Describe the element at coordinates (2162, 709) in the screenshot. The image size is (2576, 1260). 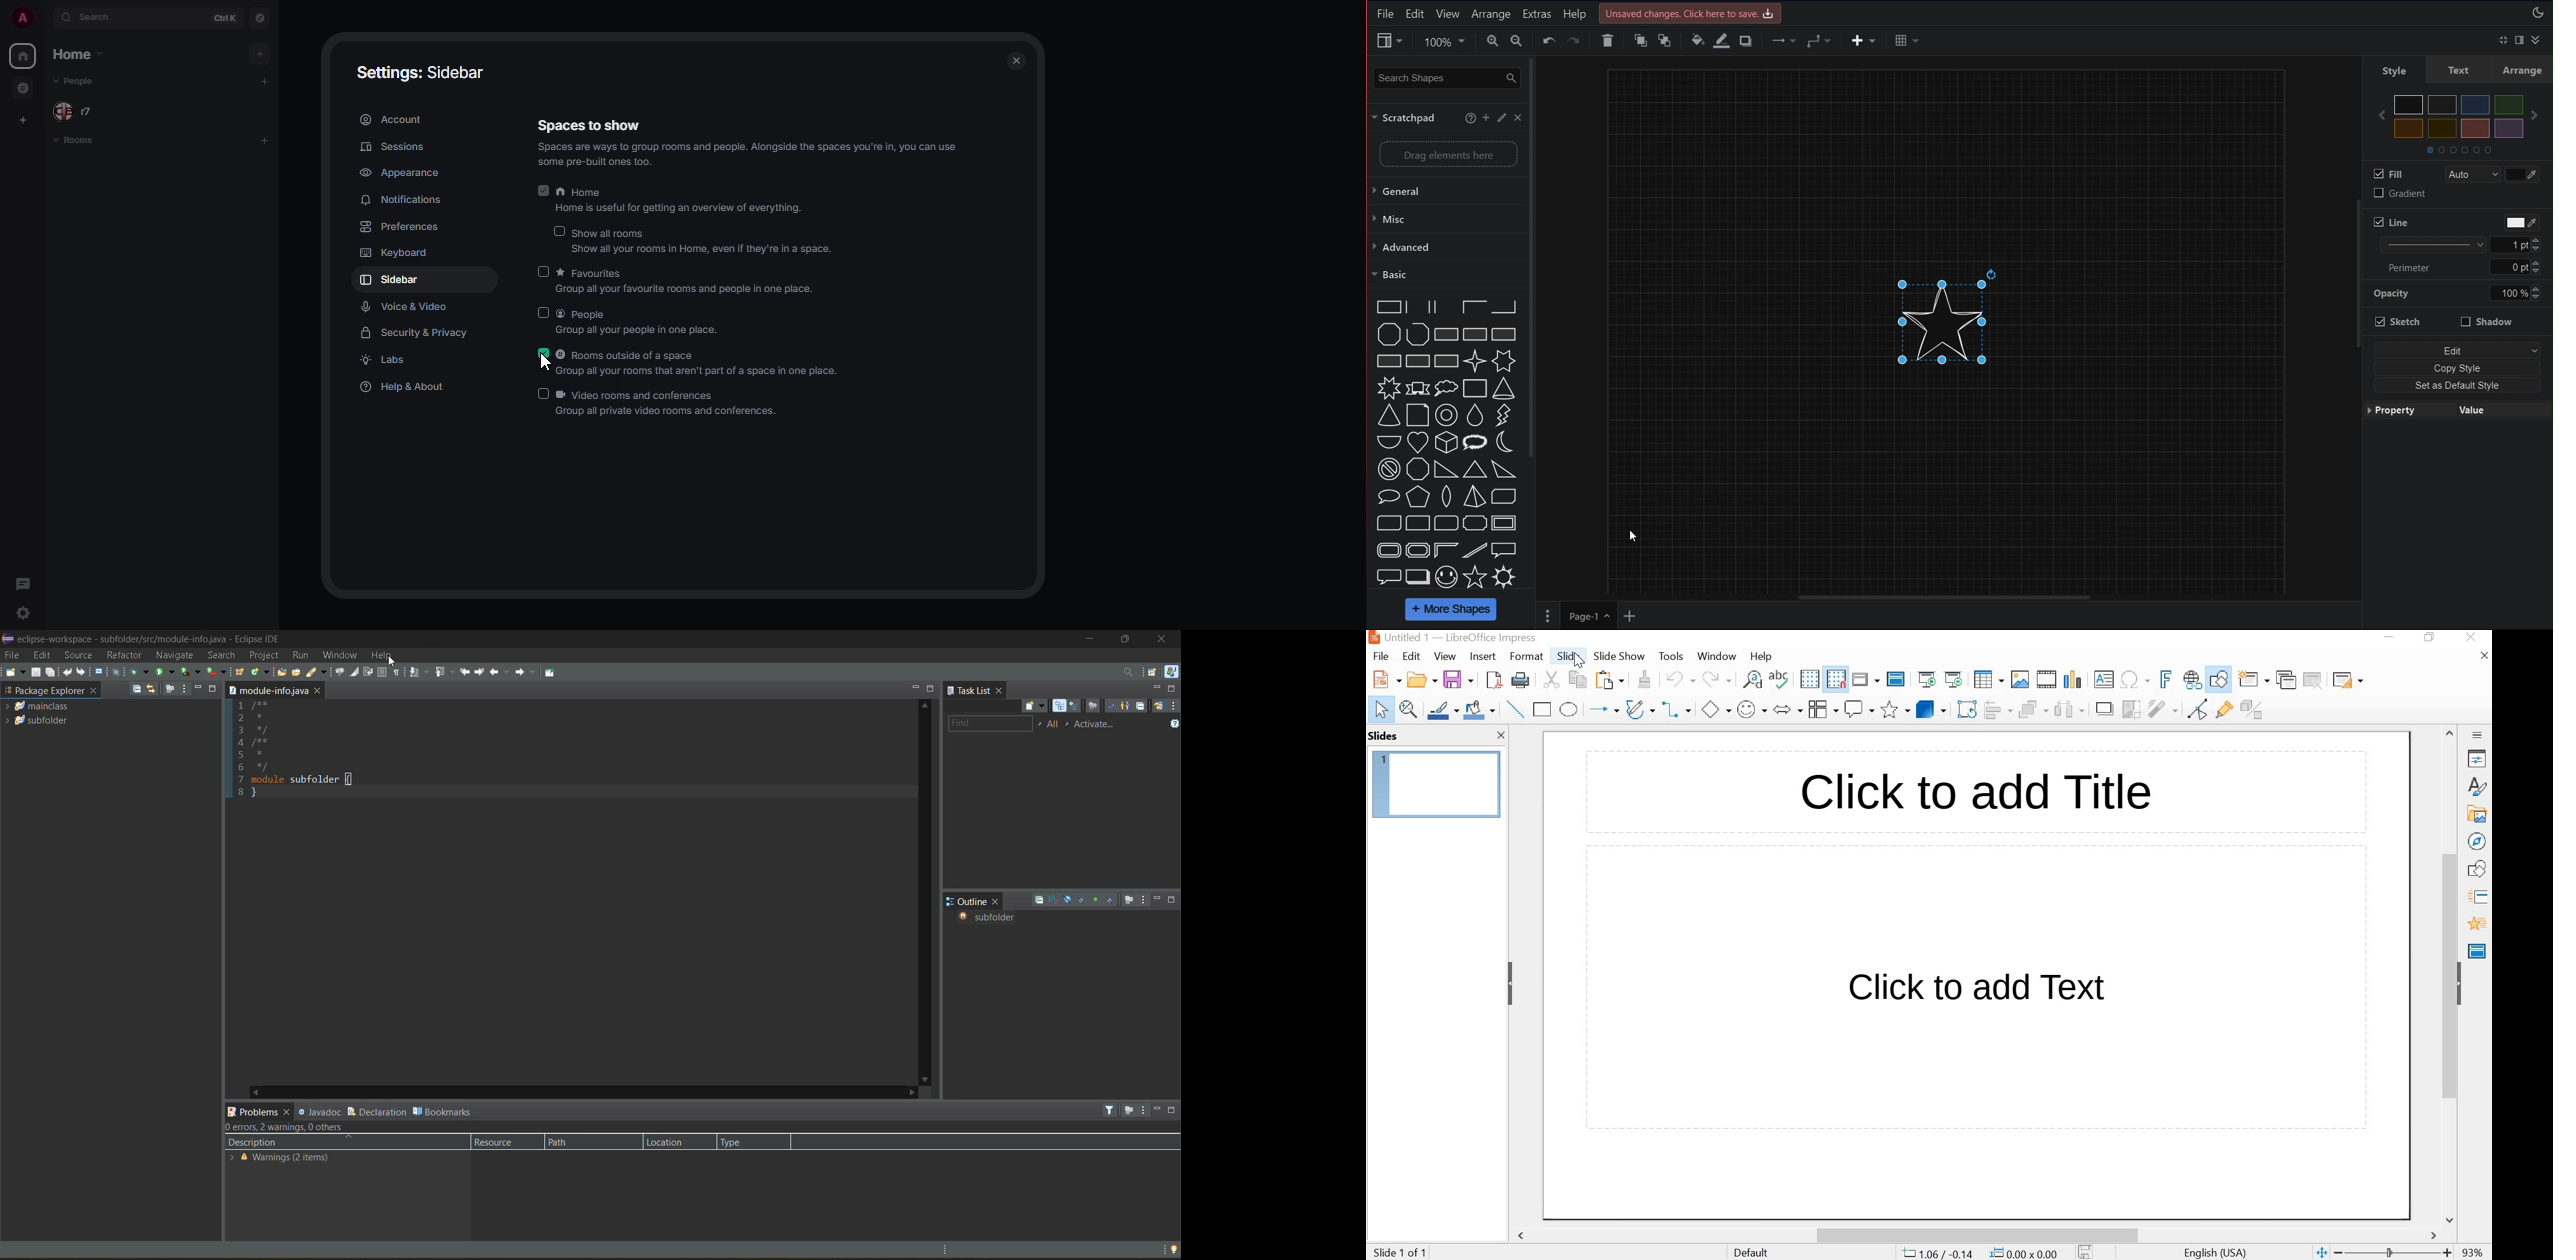
I see `Filter` at that location.